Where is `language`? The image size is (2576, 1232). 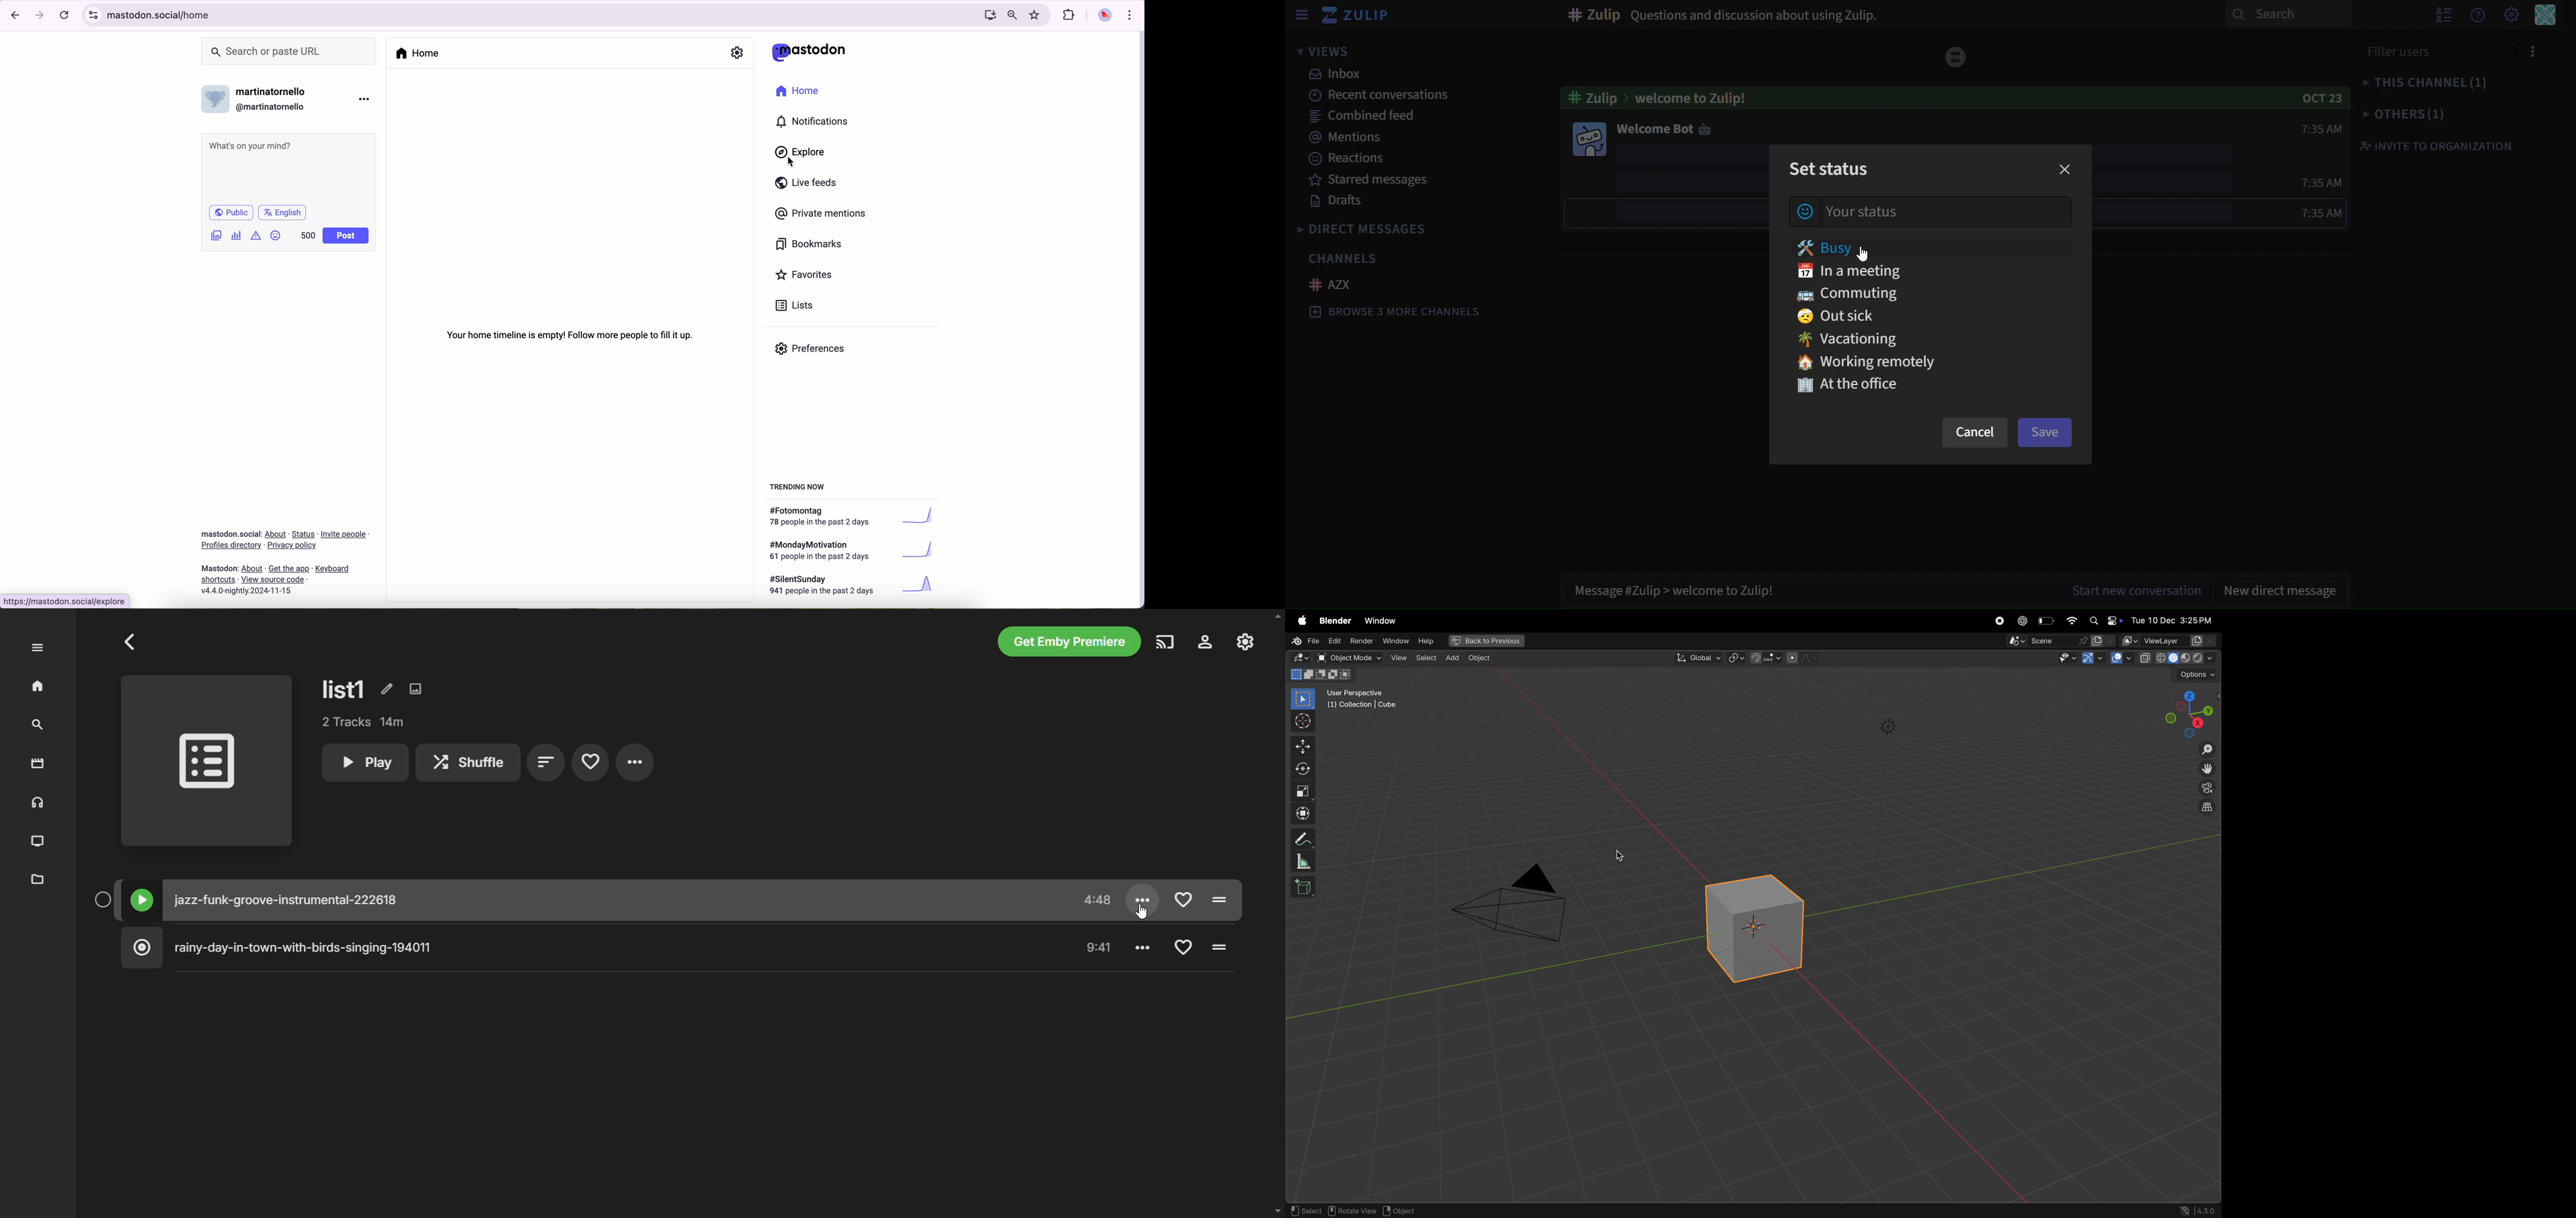
language is located at coordinates (282, 212).